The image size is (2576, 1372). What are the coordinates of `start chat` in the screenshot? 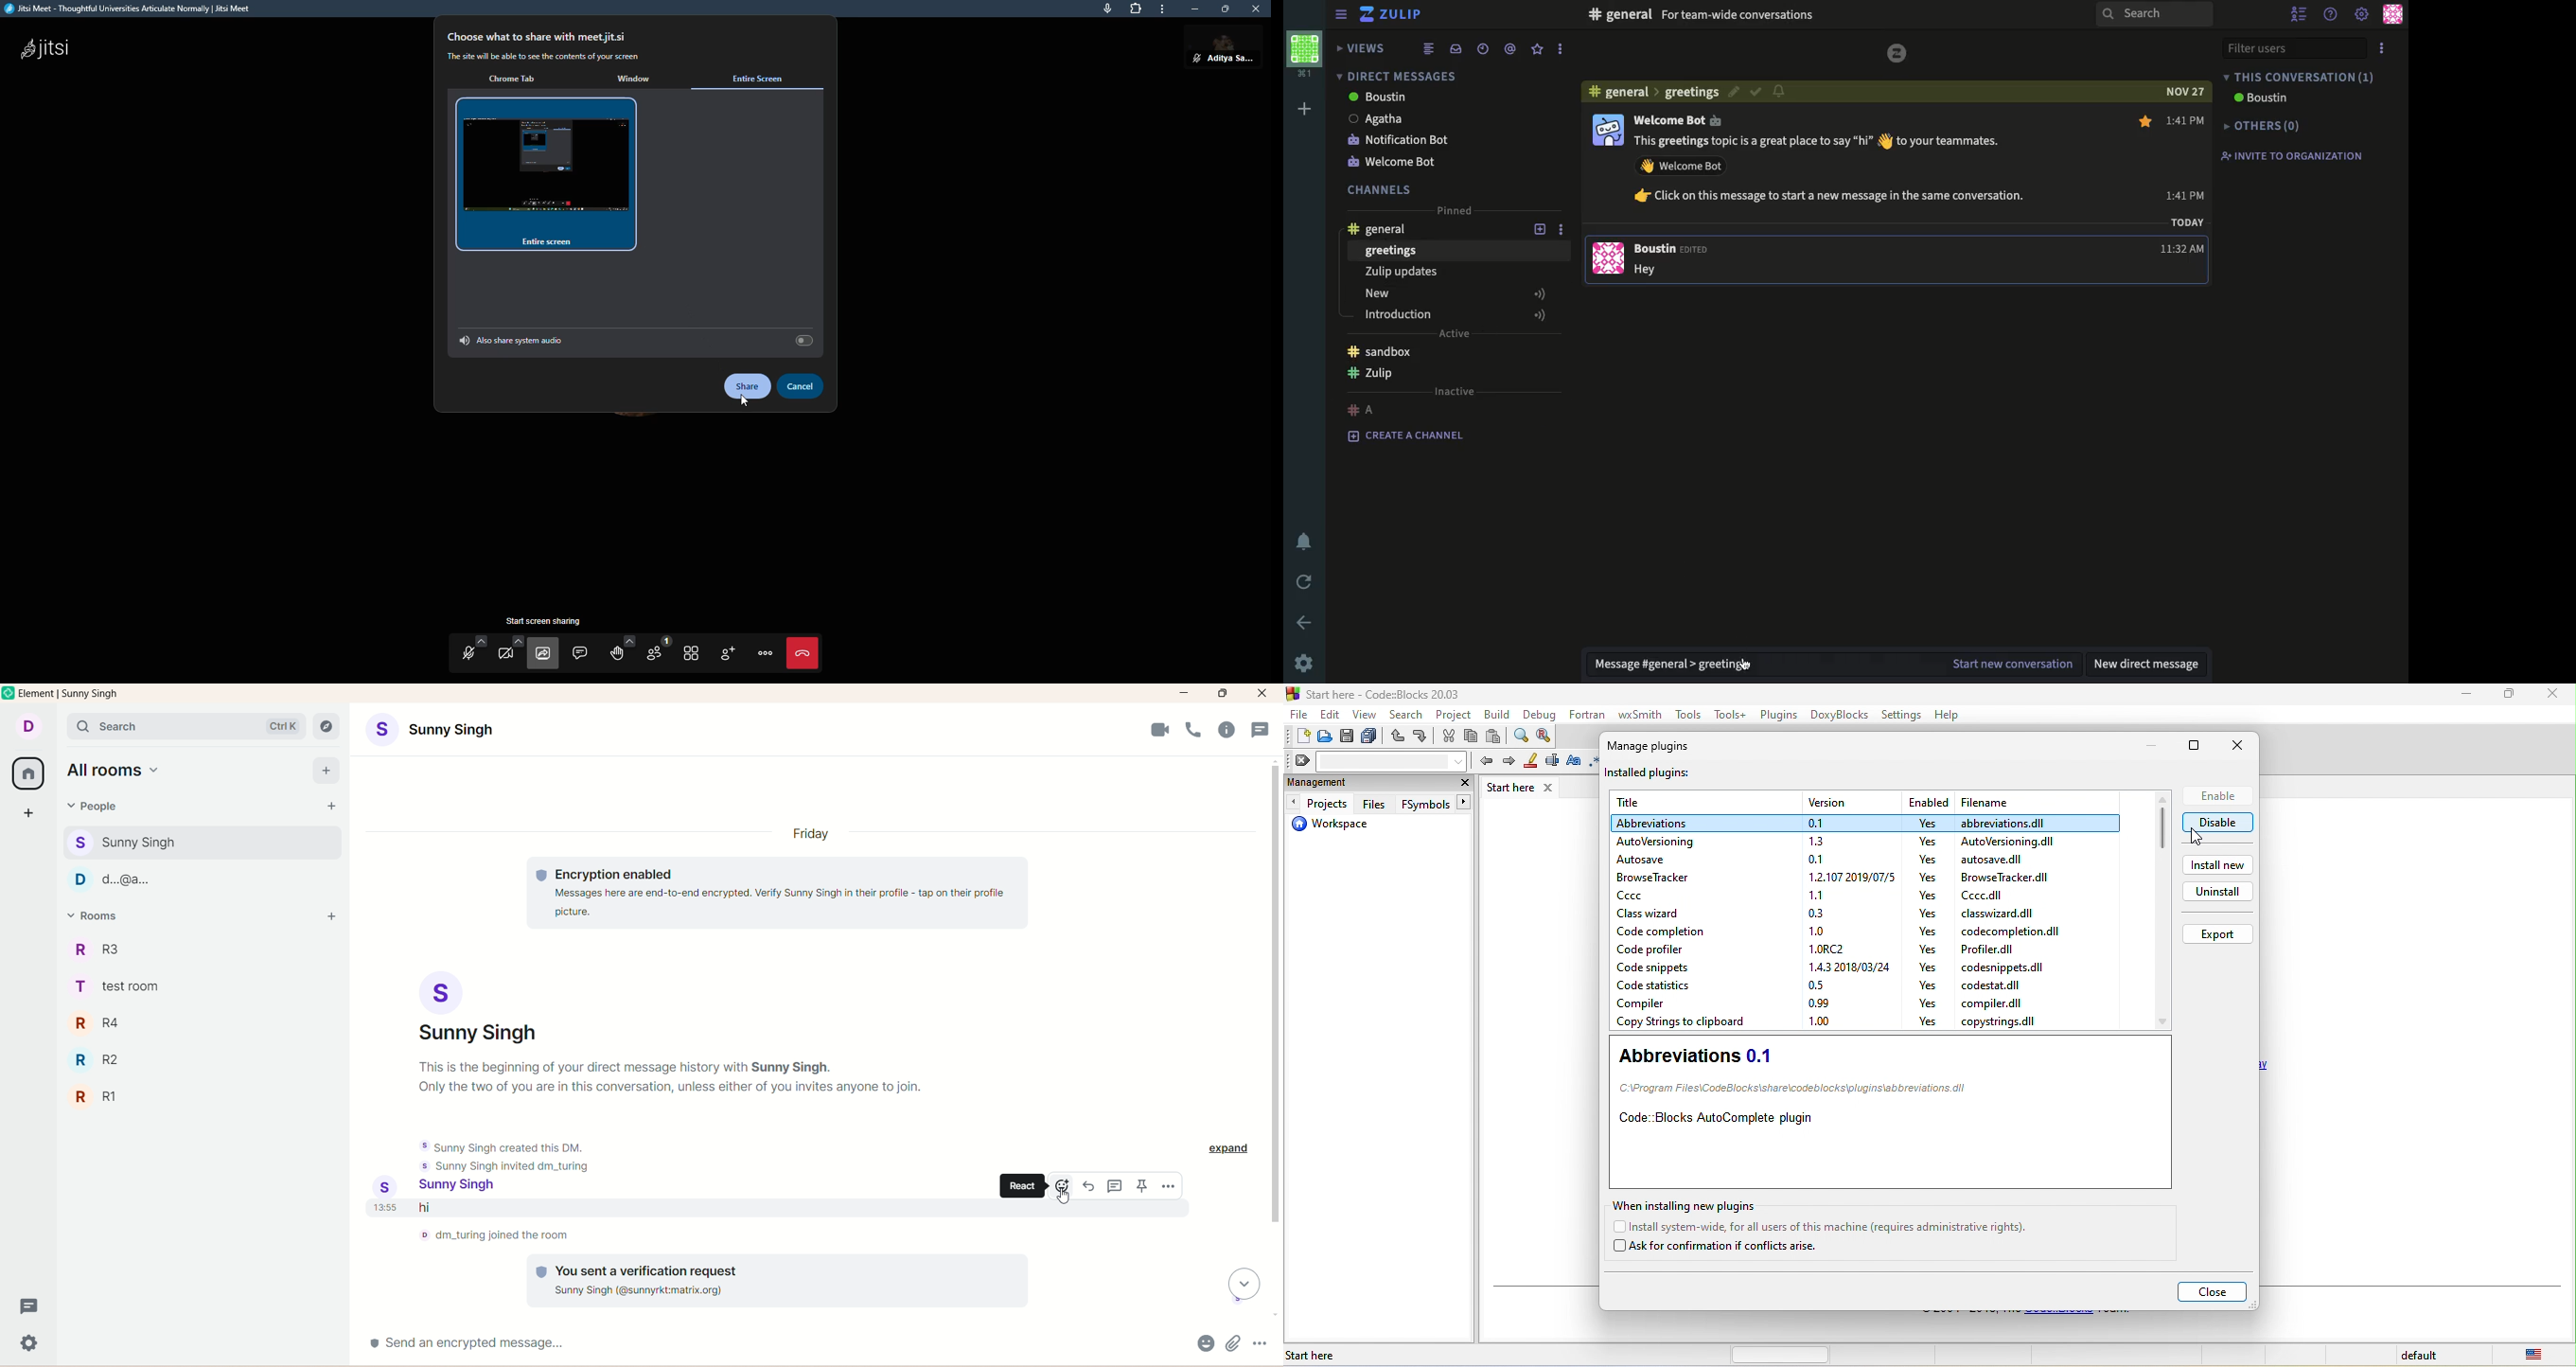 It's located at (330, 806).